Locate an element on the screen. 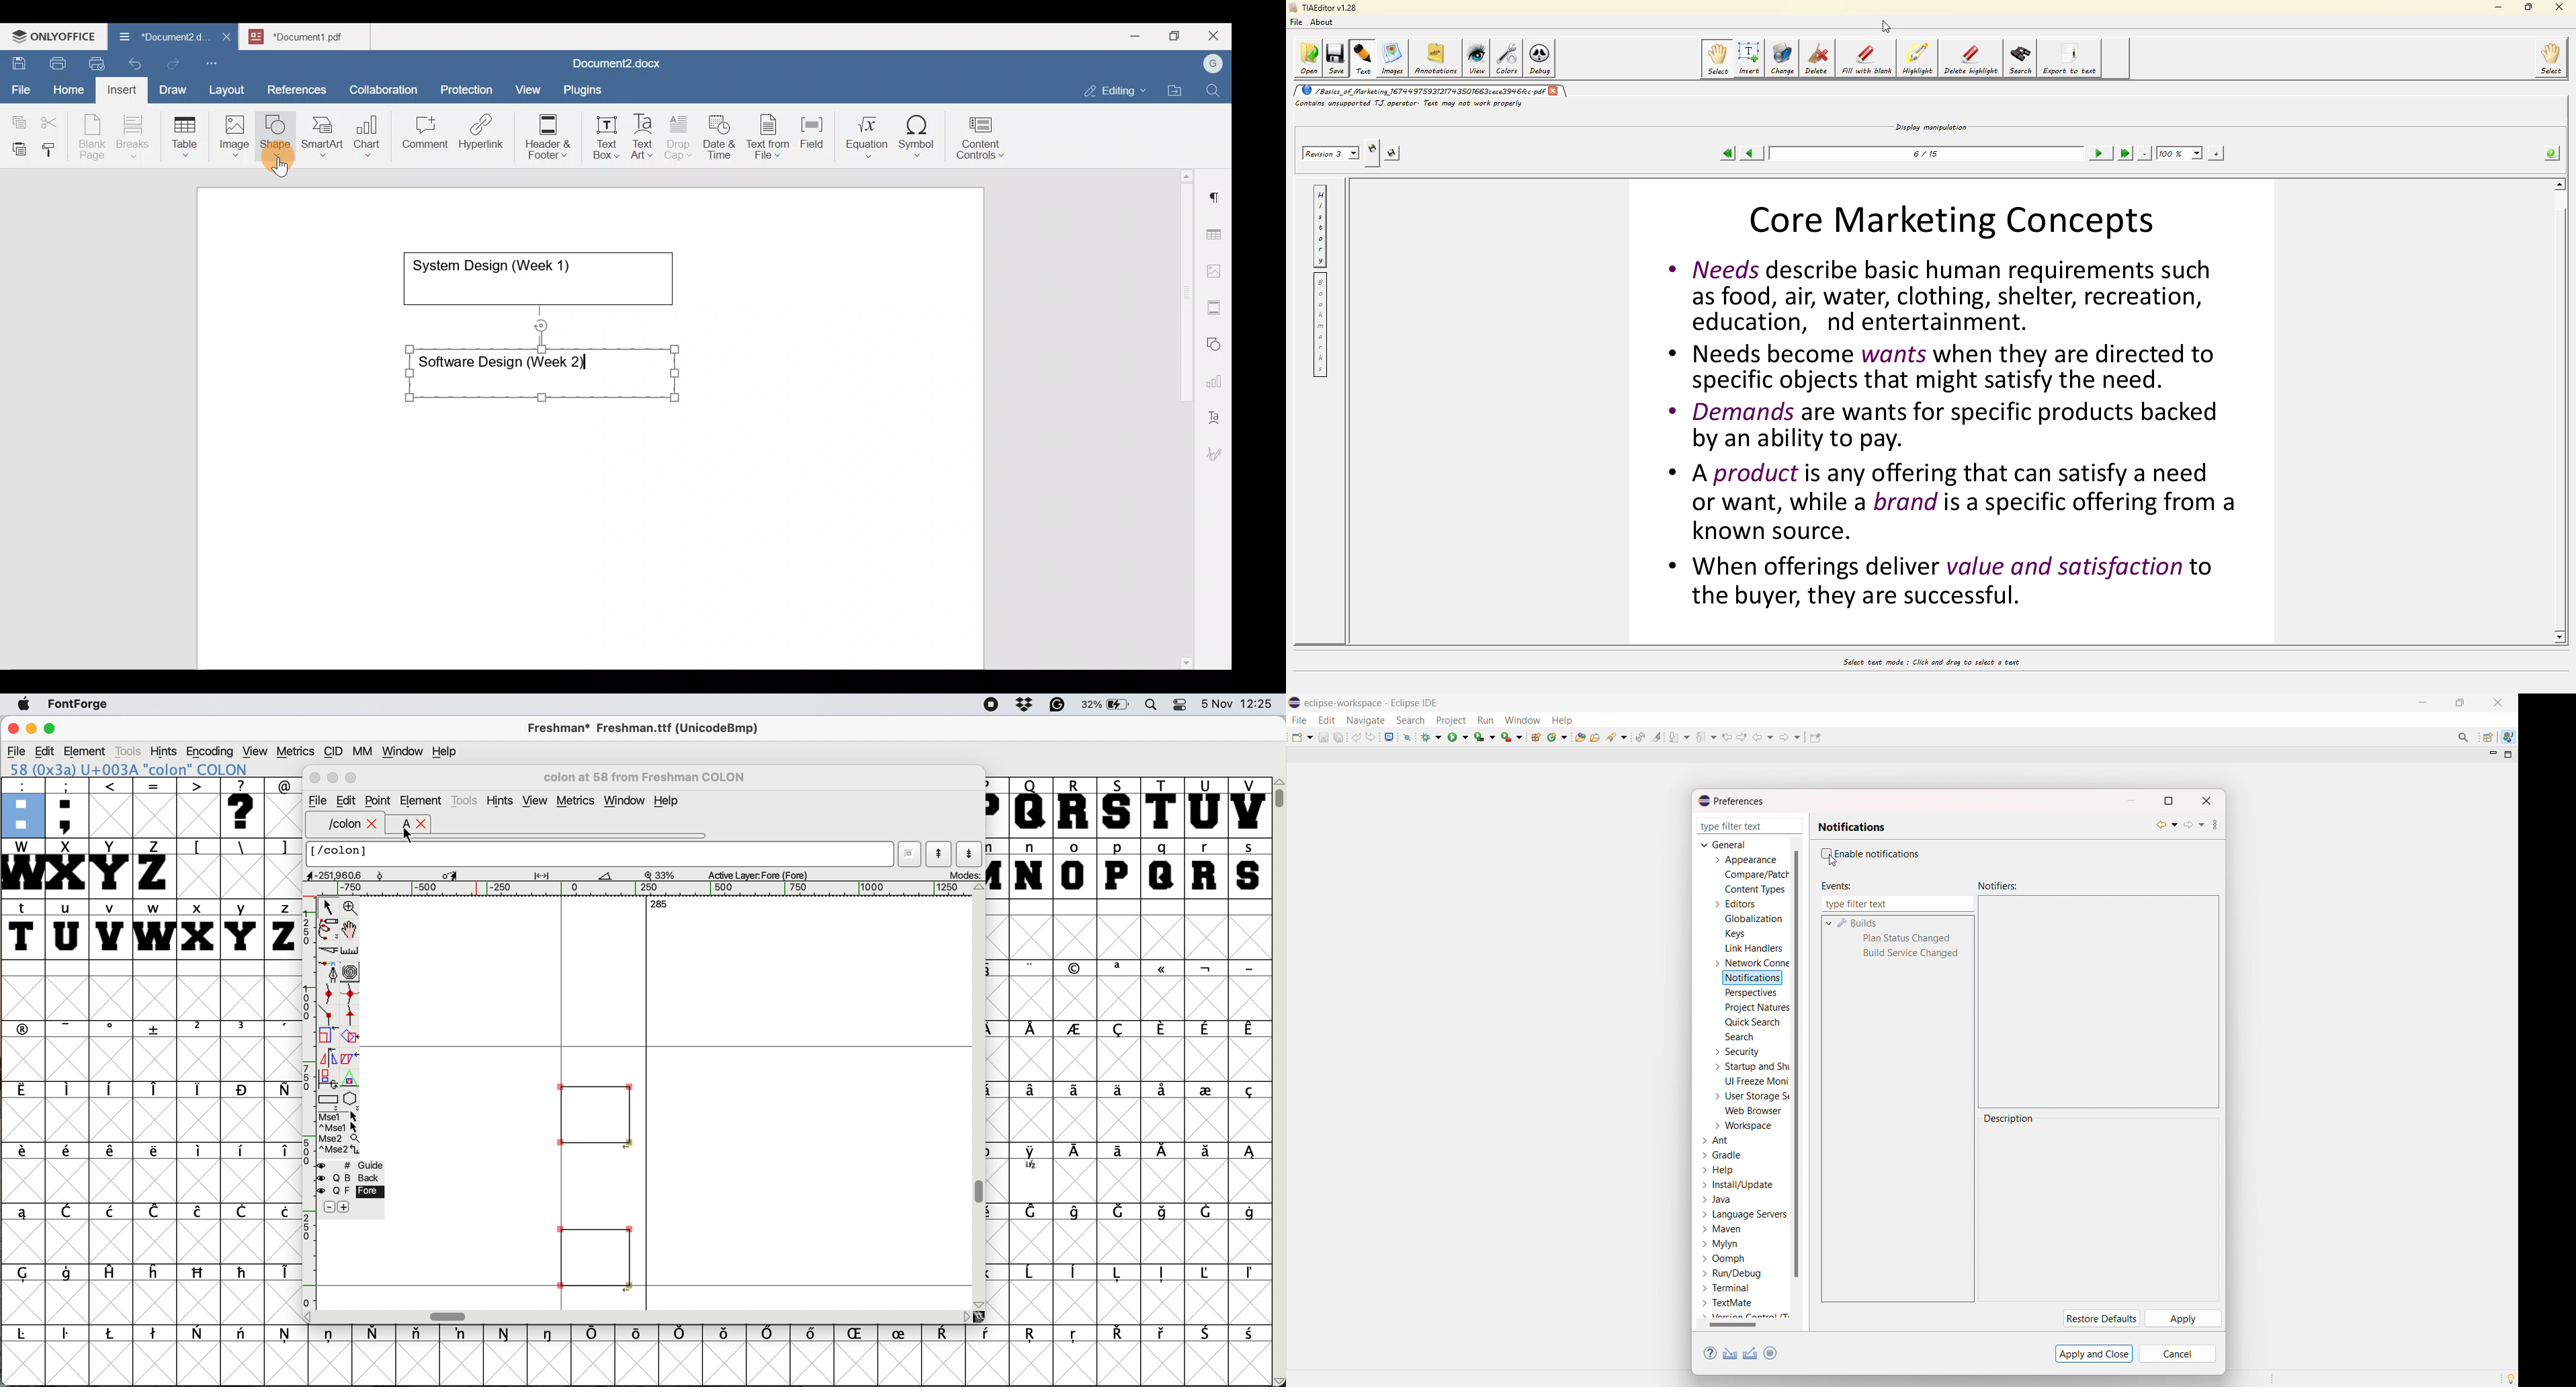 This screenshot has width=2576, height=1400. ^Mse is located at coordinates (339, 1126).